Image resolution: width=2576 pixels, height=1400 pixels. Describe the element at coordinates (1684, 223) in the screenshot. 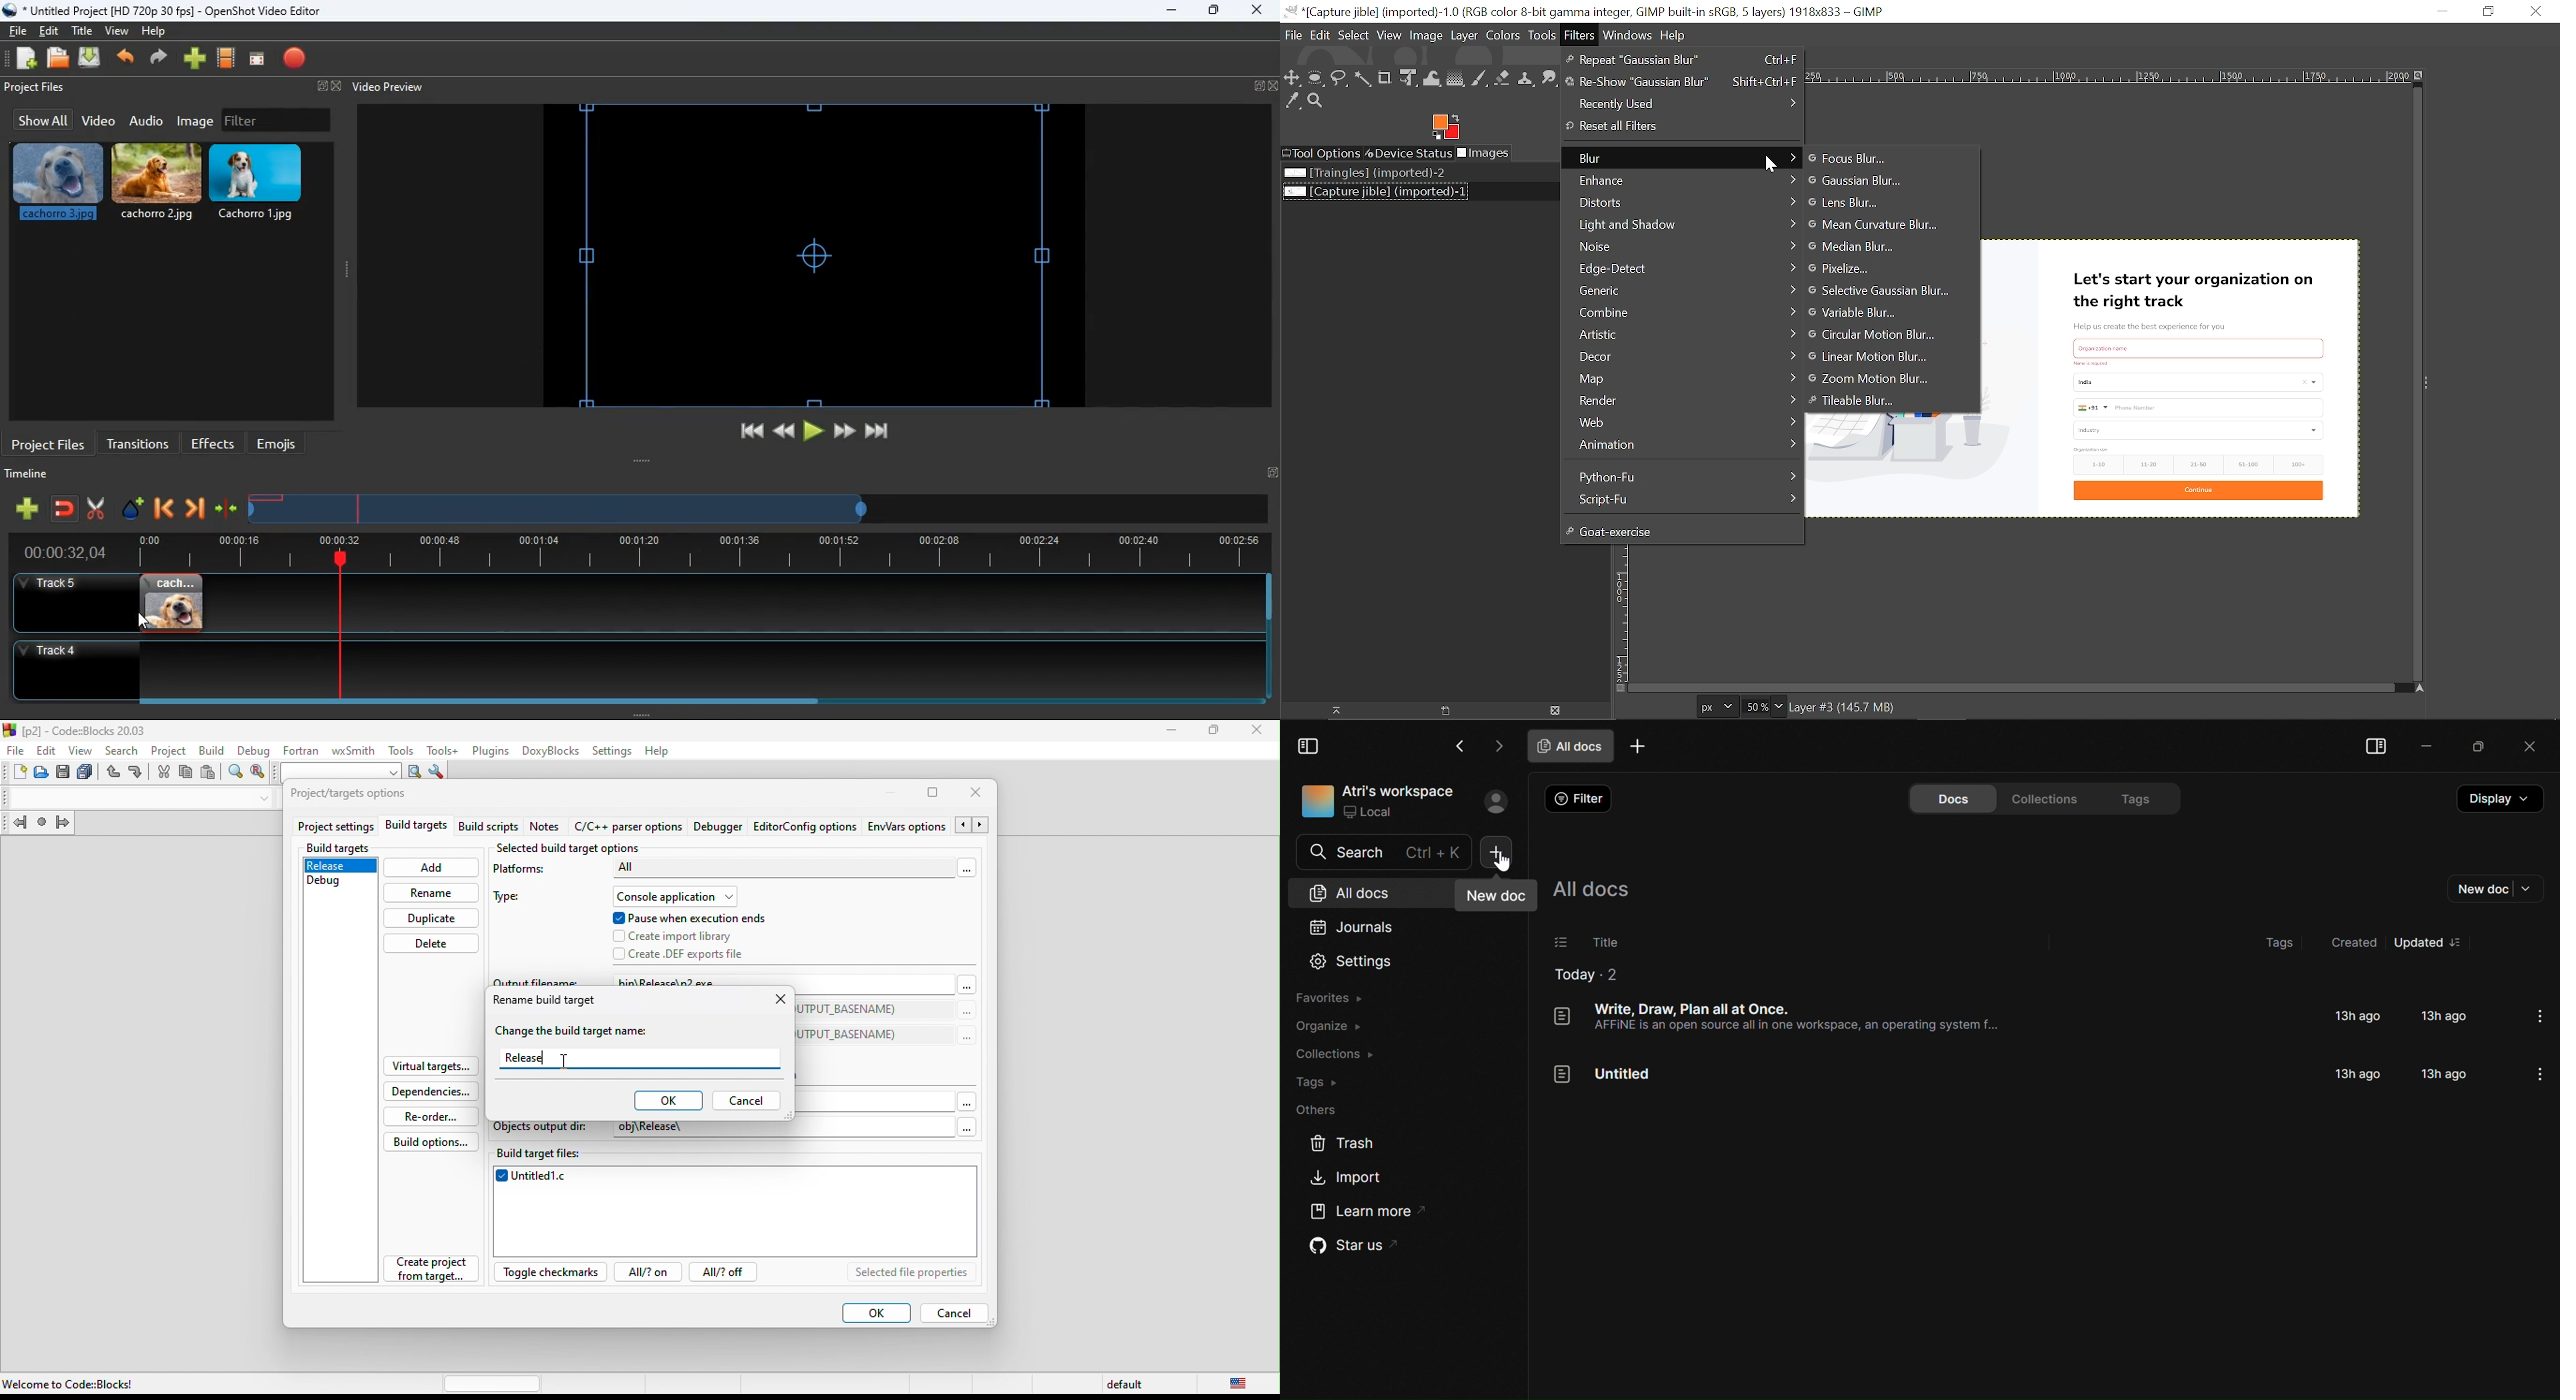

I see `Light and shadow` at that location.